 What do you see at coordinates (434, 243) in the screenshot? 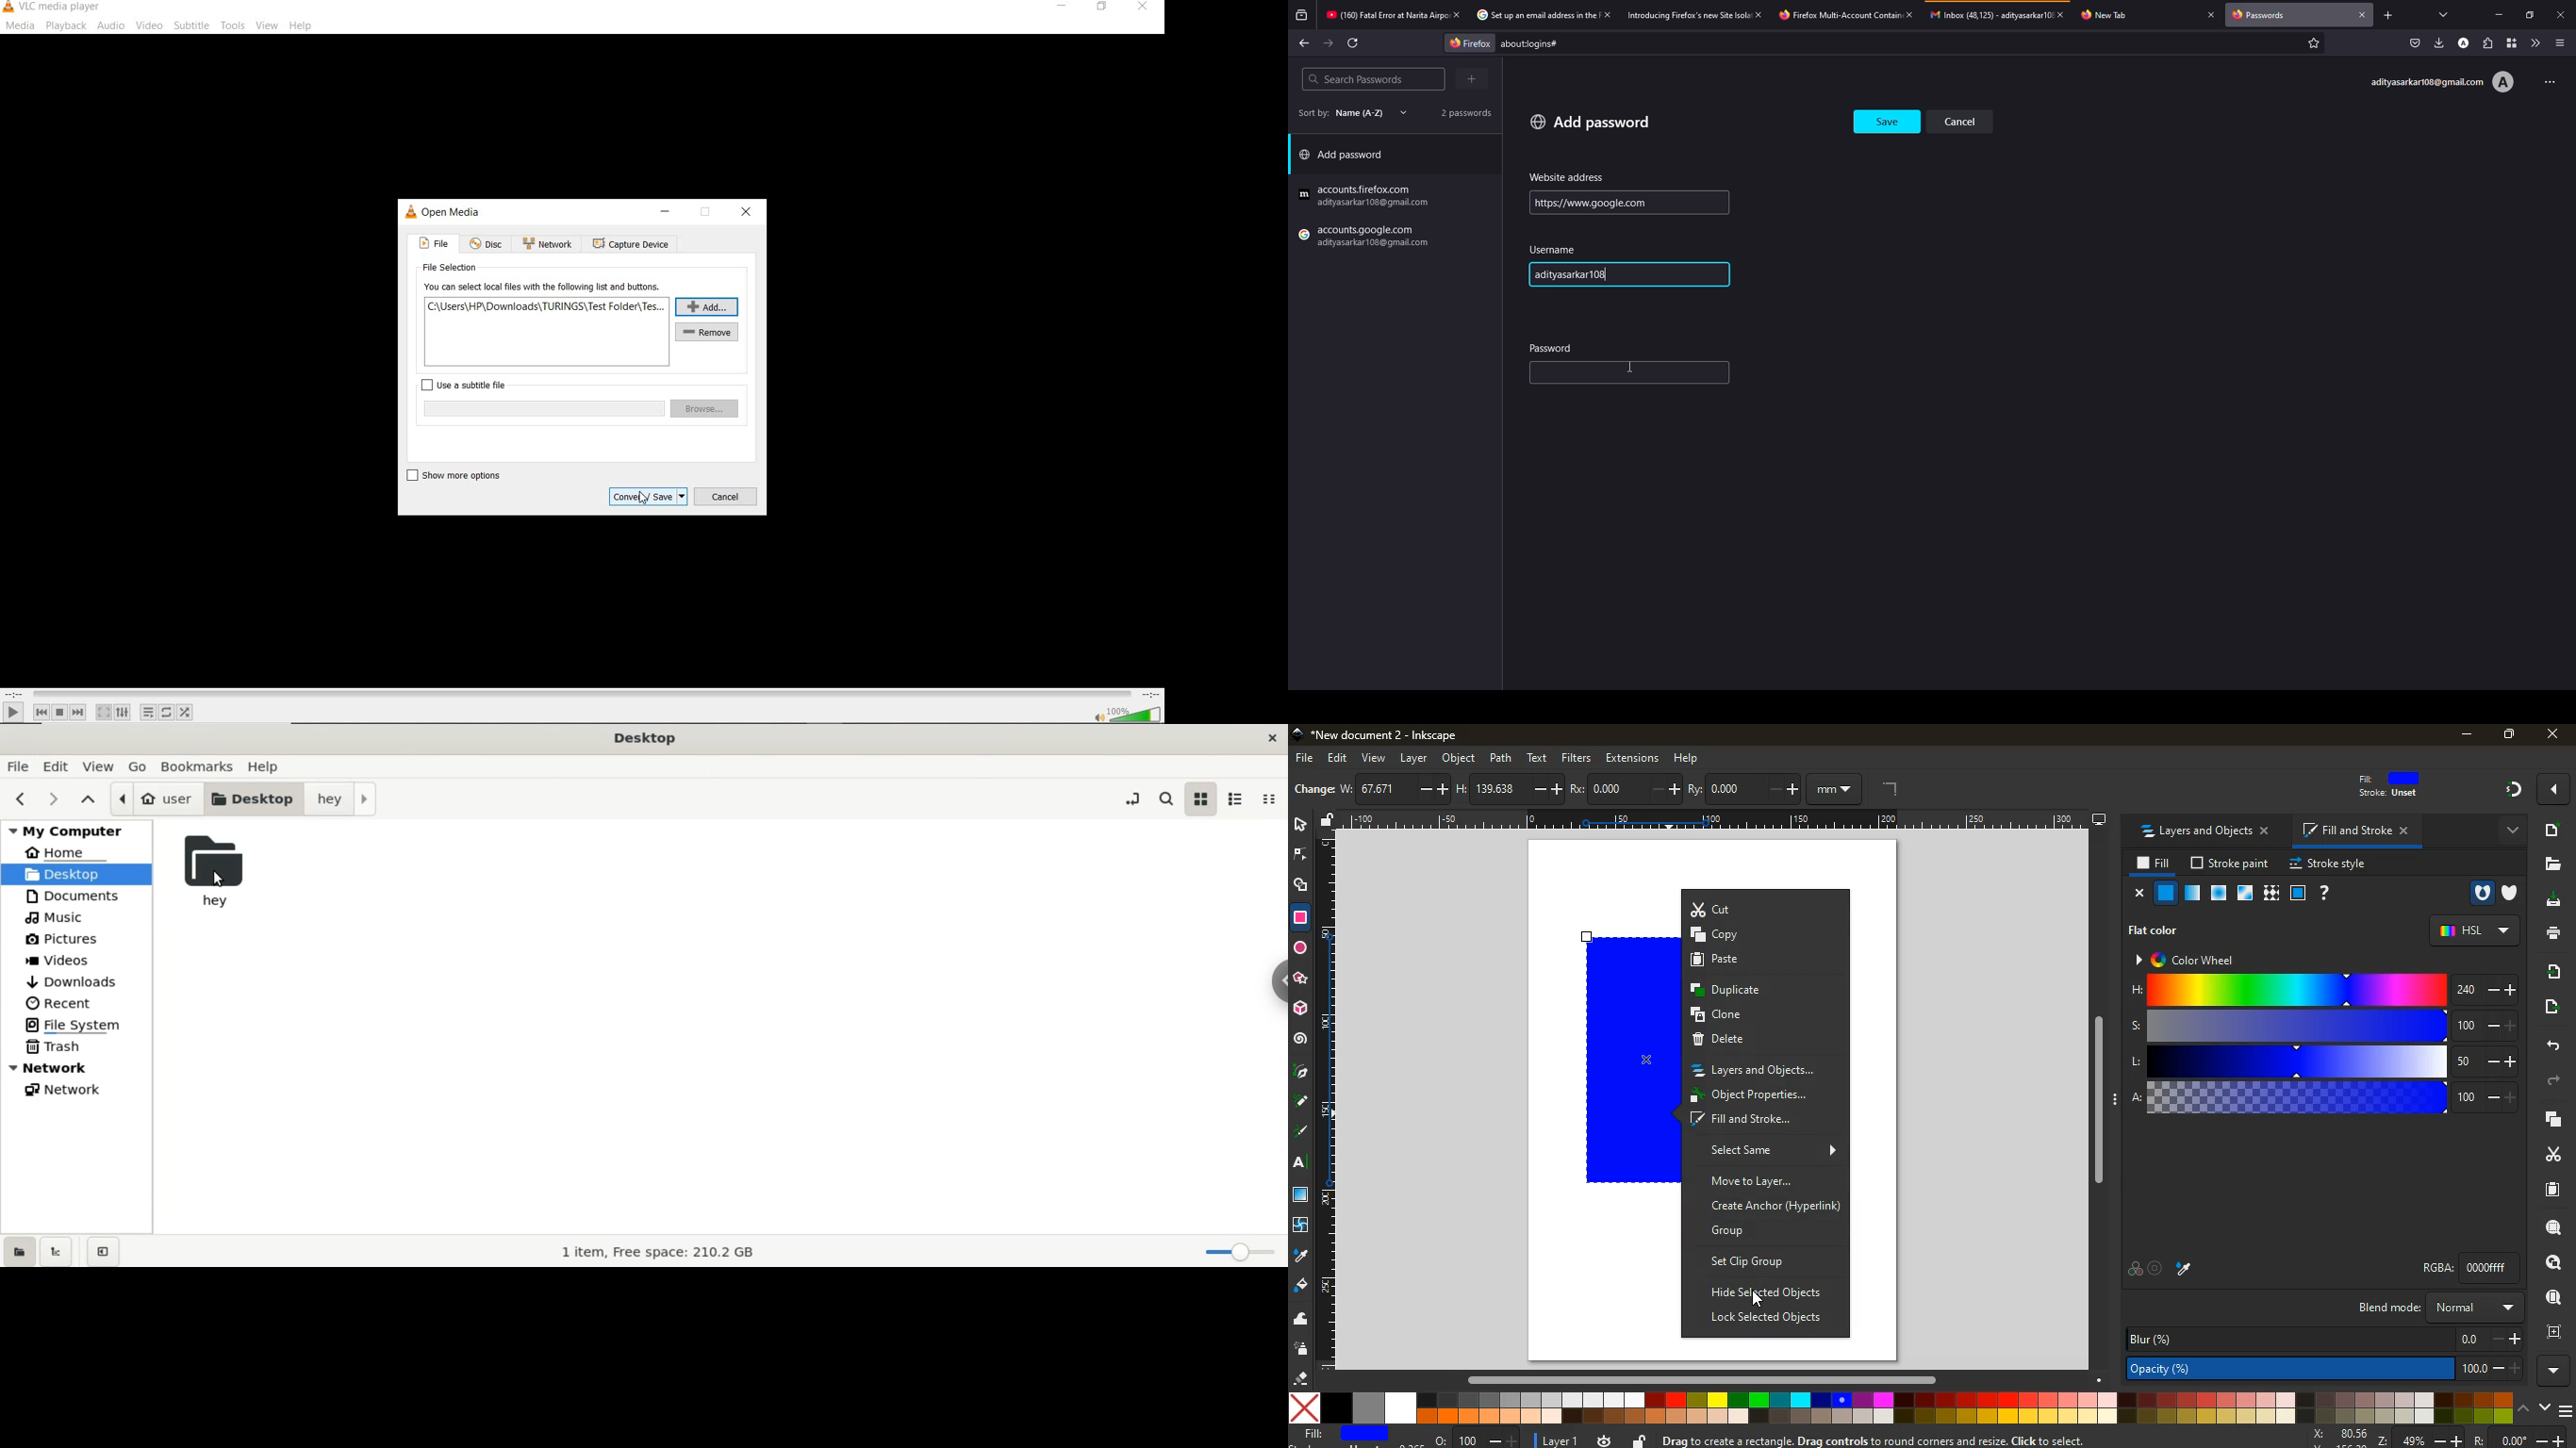
I see `file` at bounding box center [434, 243].